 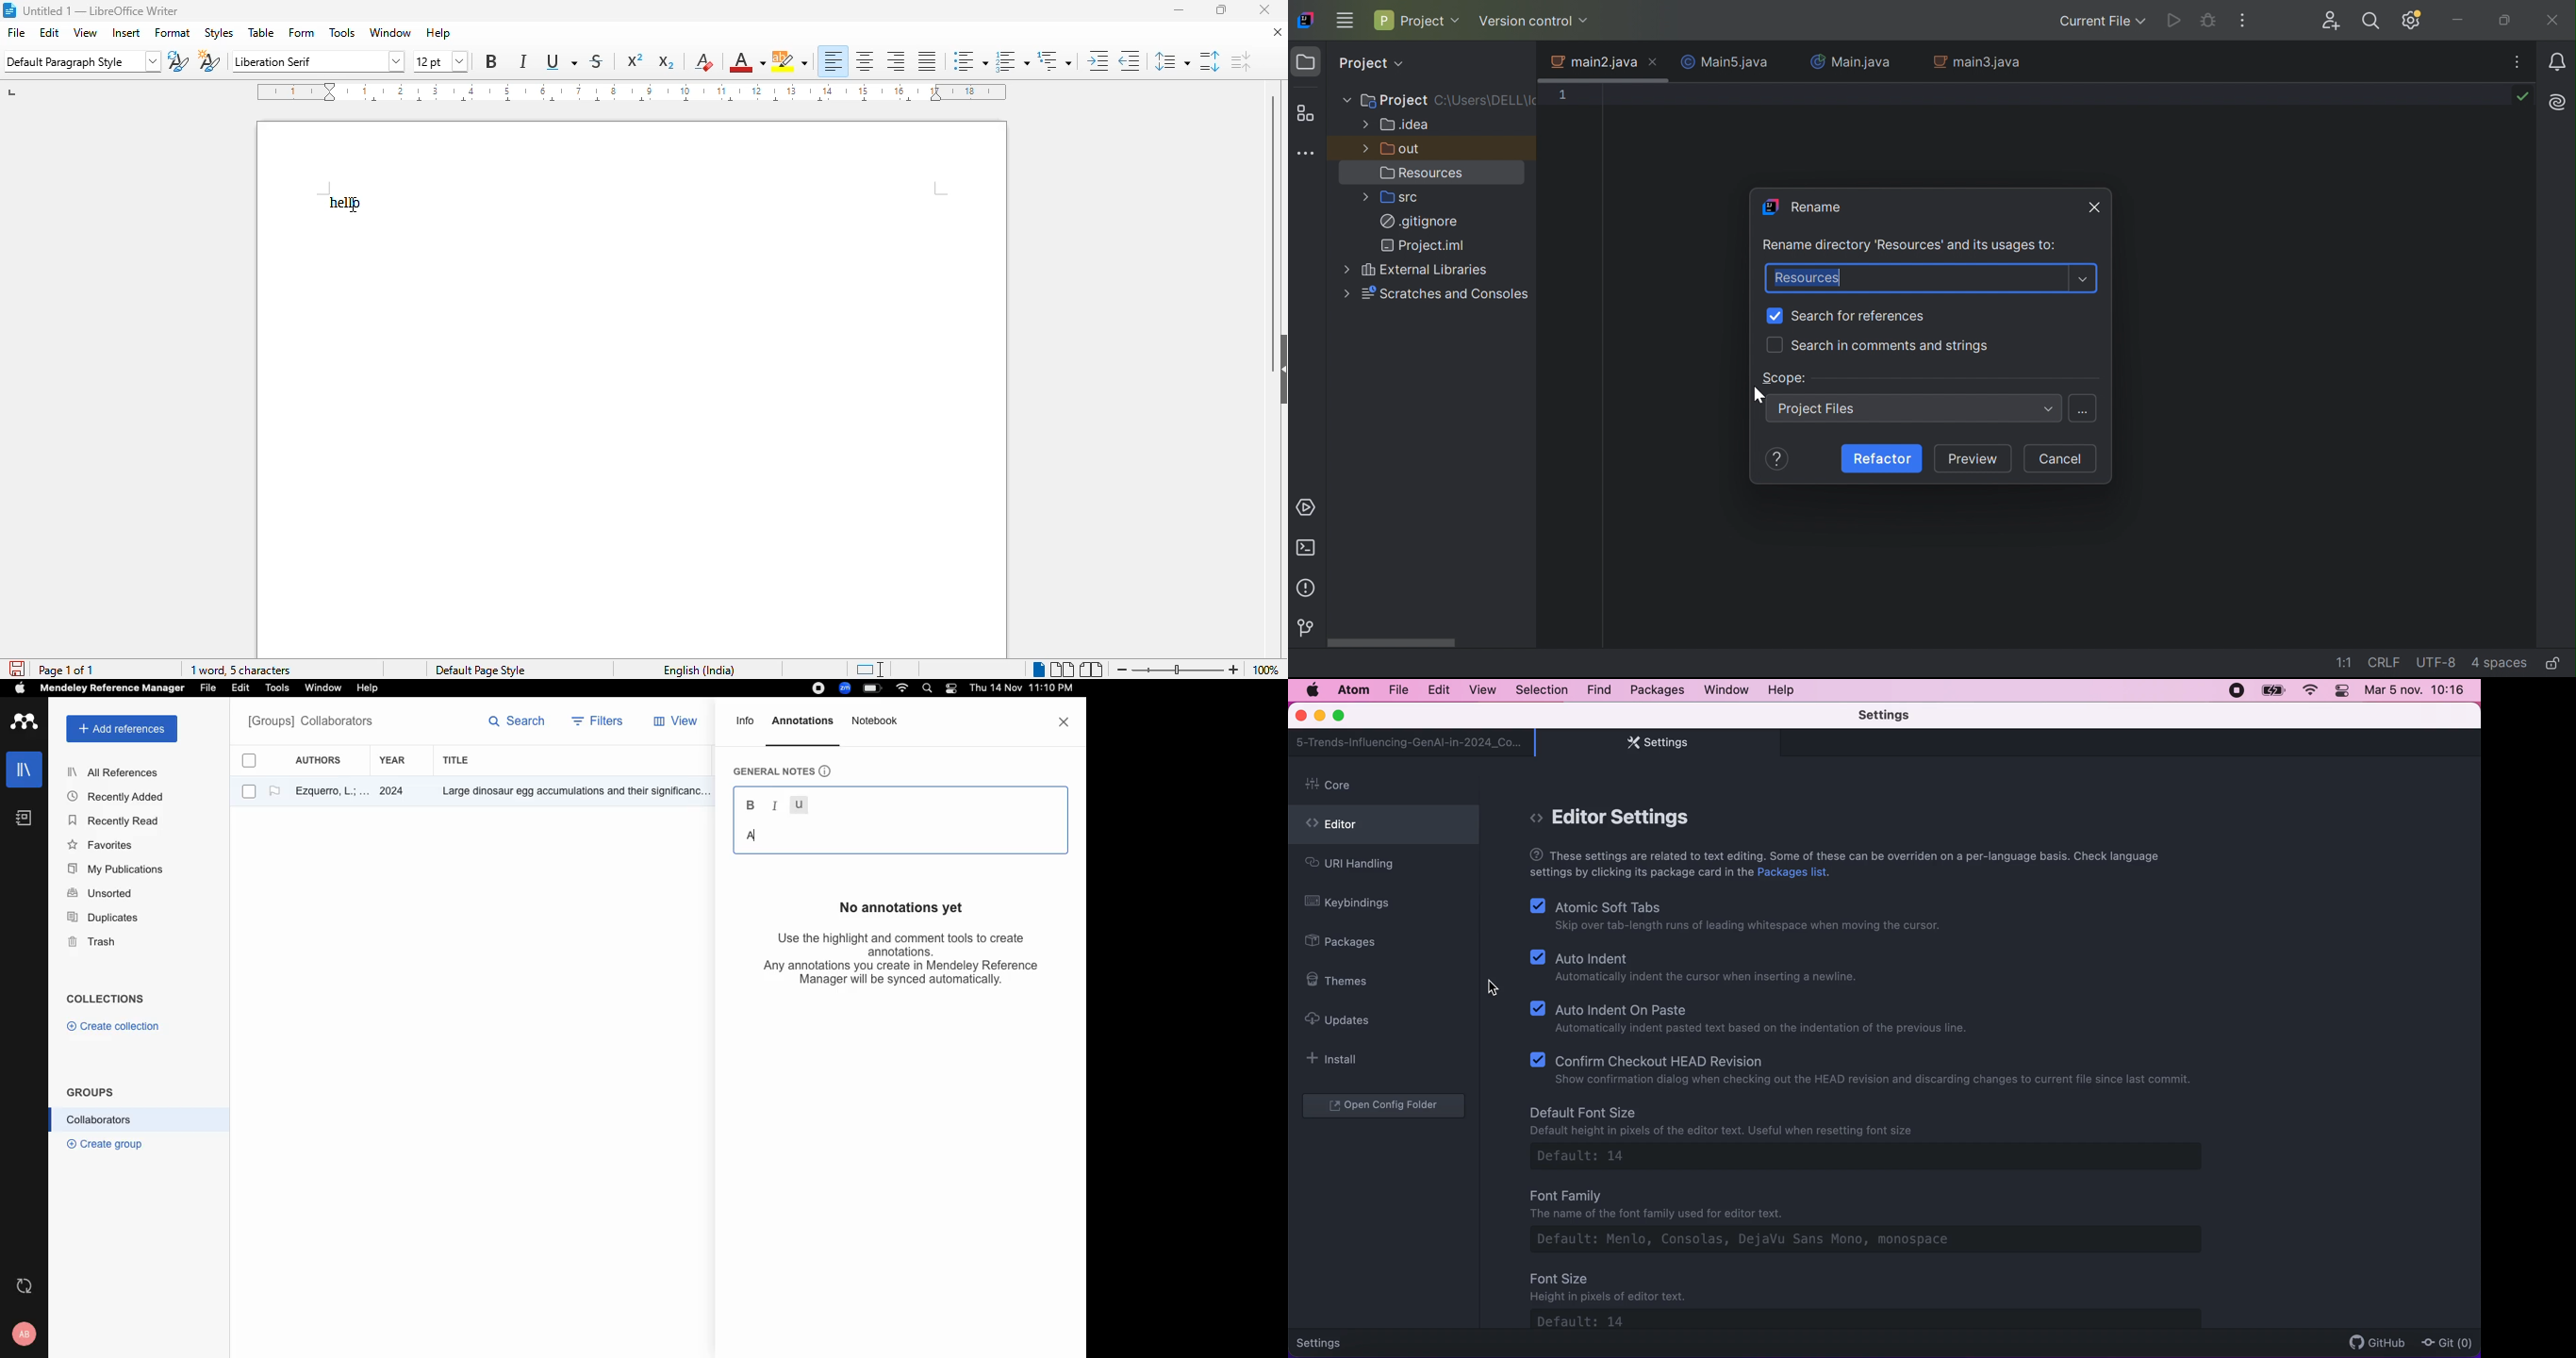 What do you see at coordinates (1241, 61) in the screenshot?
I see `decrease paragraph spacing` at bounding box center [1241, 61].